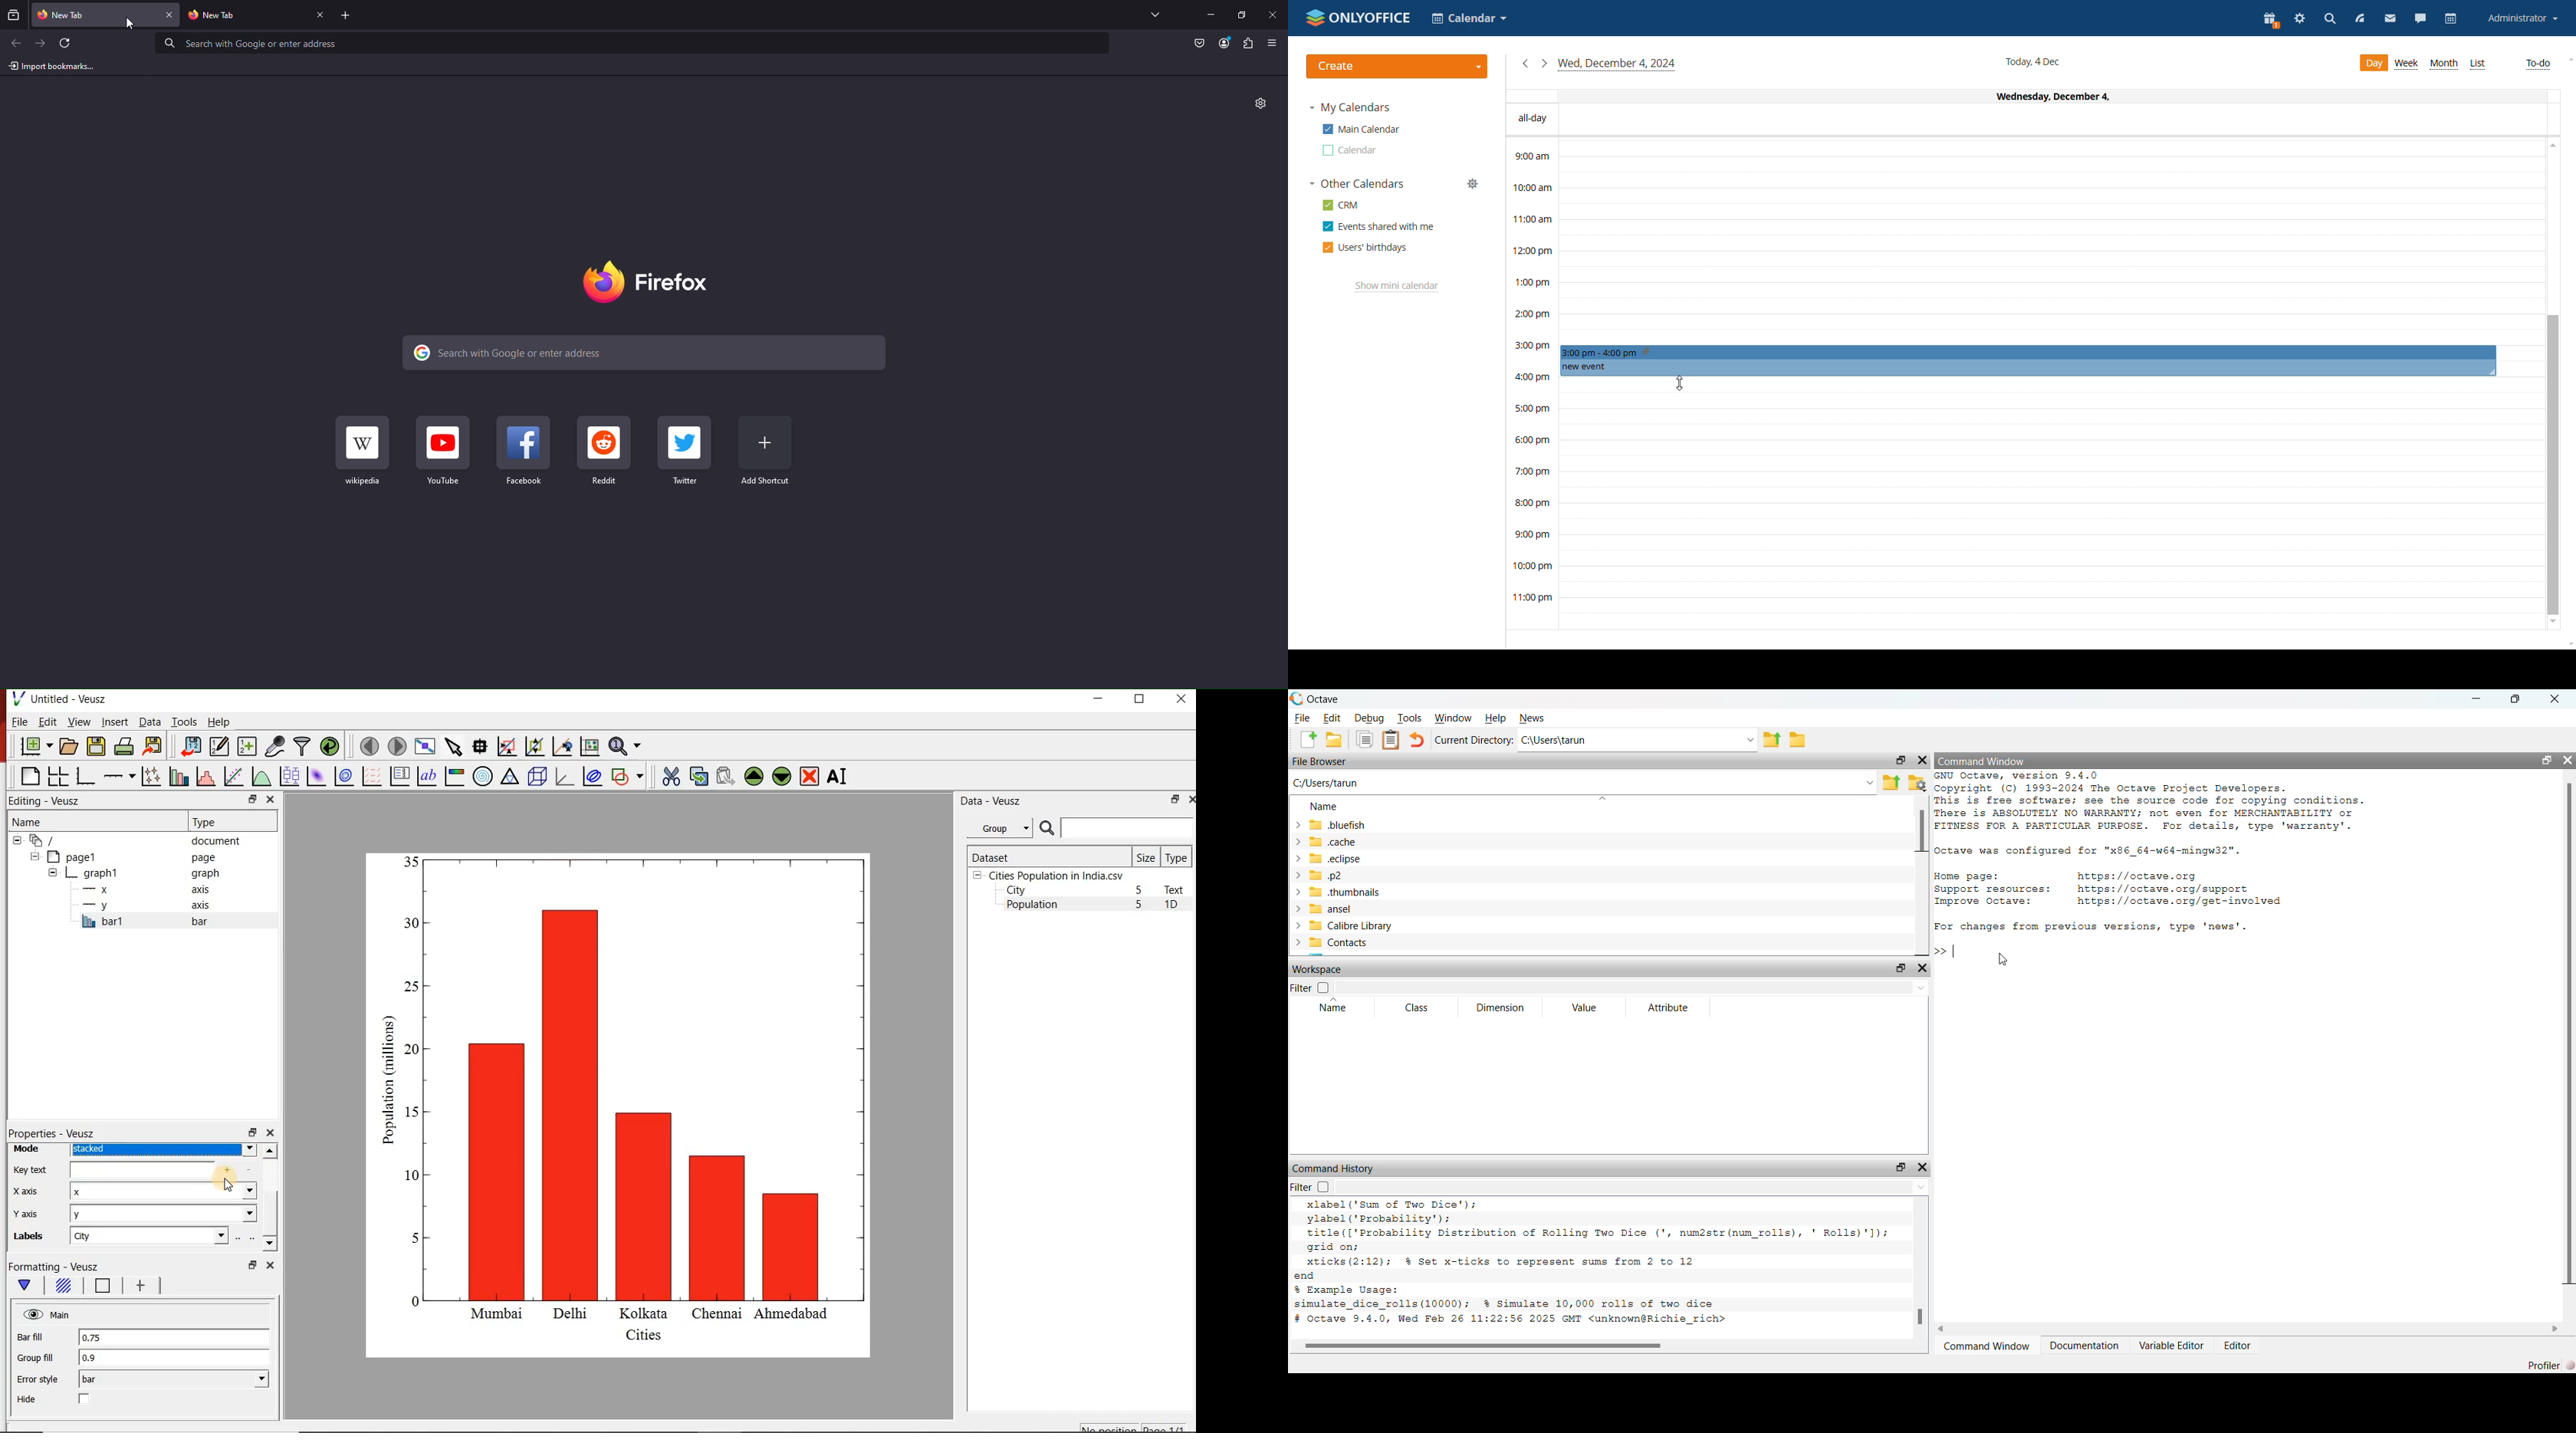 Image resolution: width=2576 pixels, height=1456 pixels. Describe the element at coordinates (1986, 1348) in the screenshot. I see `Command Window` at that location.